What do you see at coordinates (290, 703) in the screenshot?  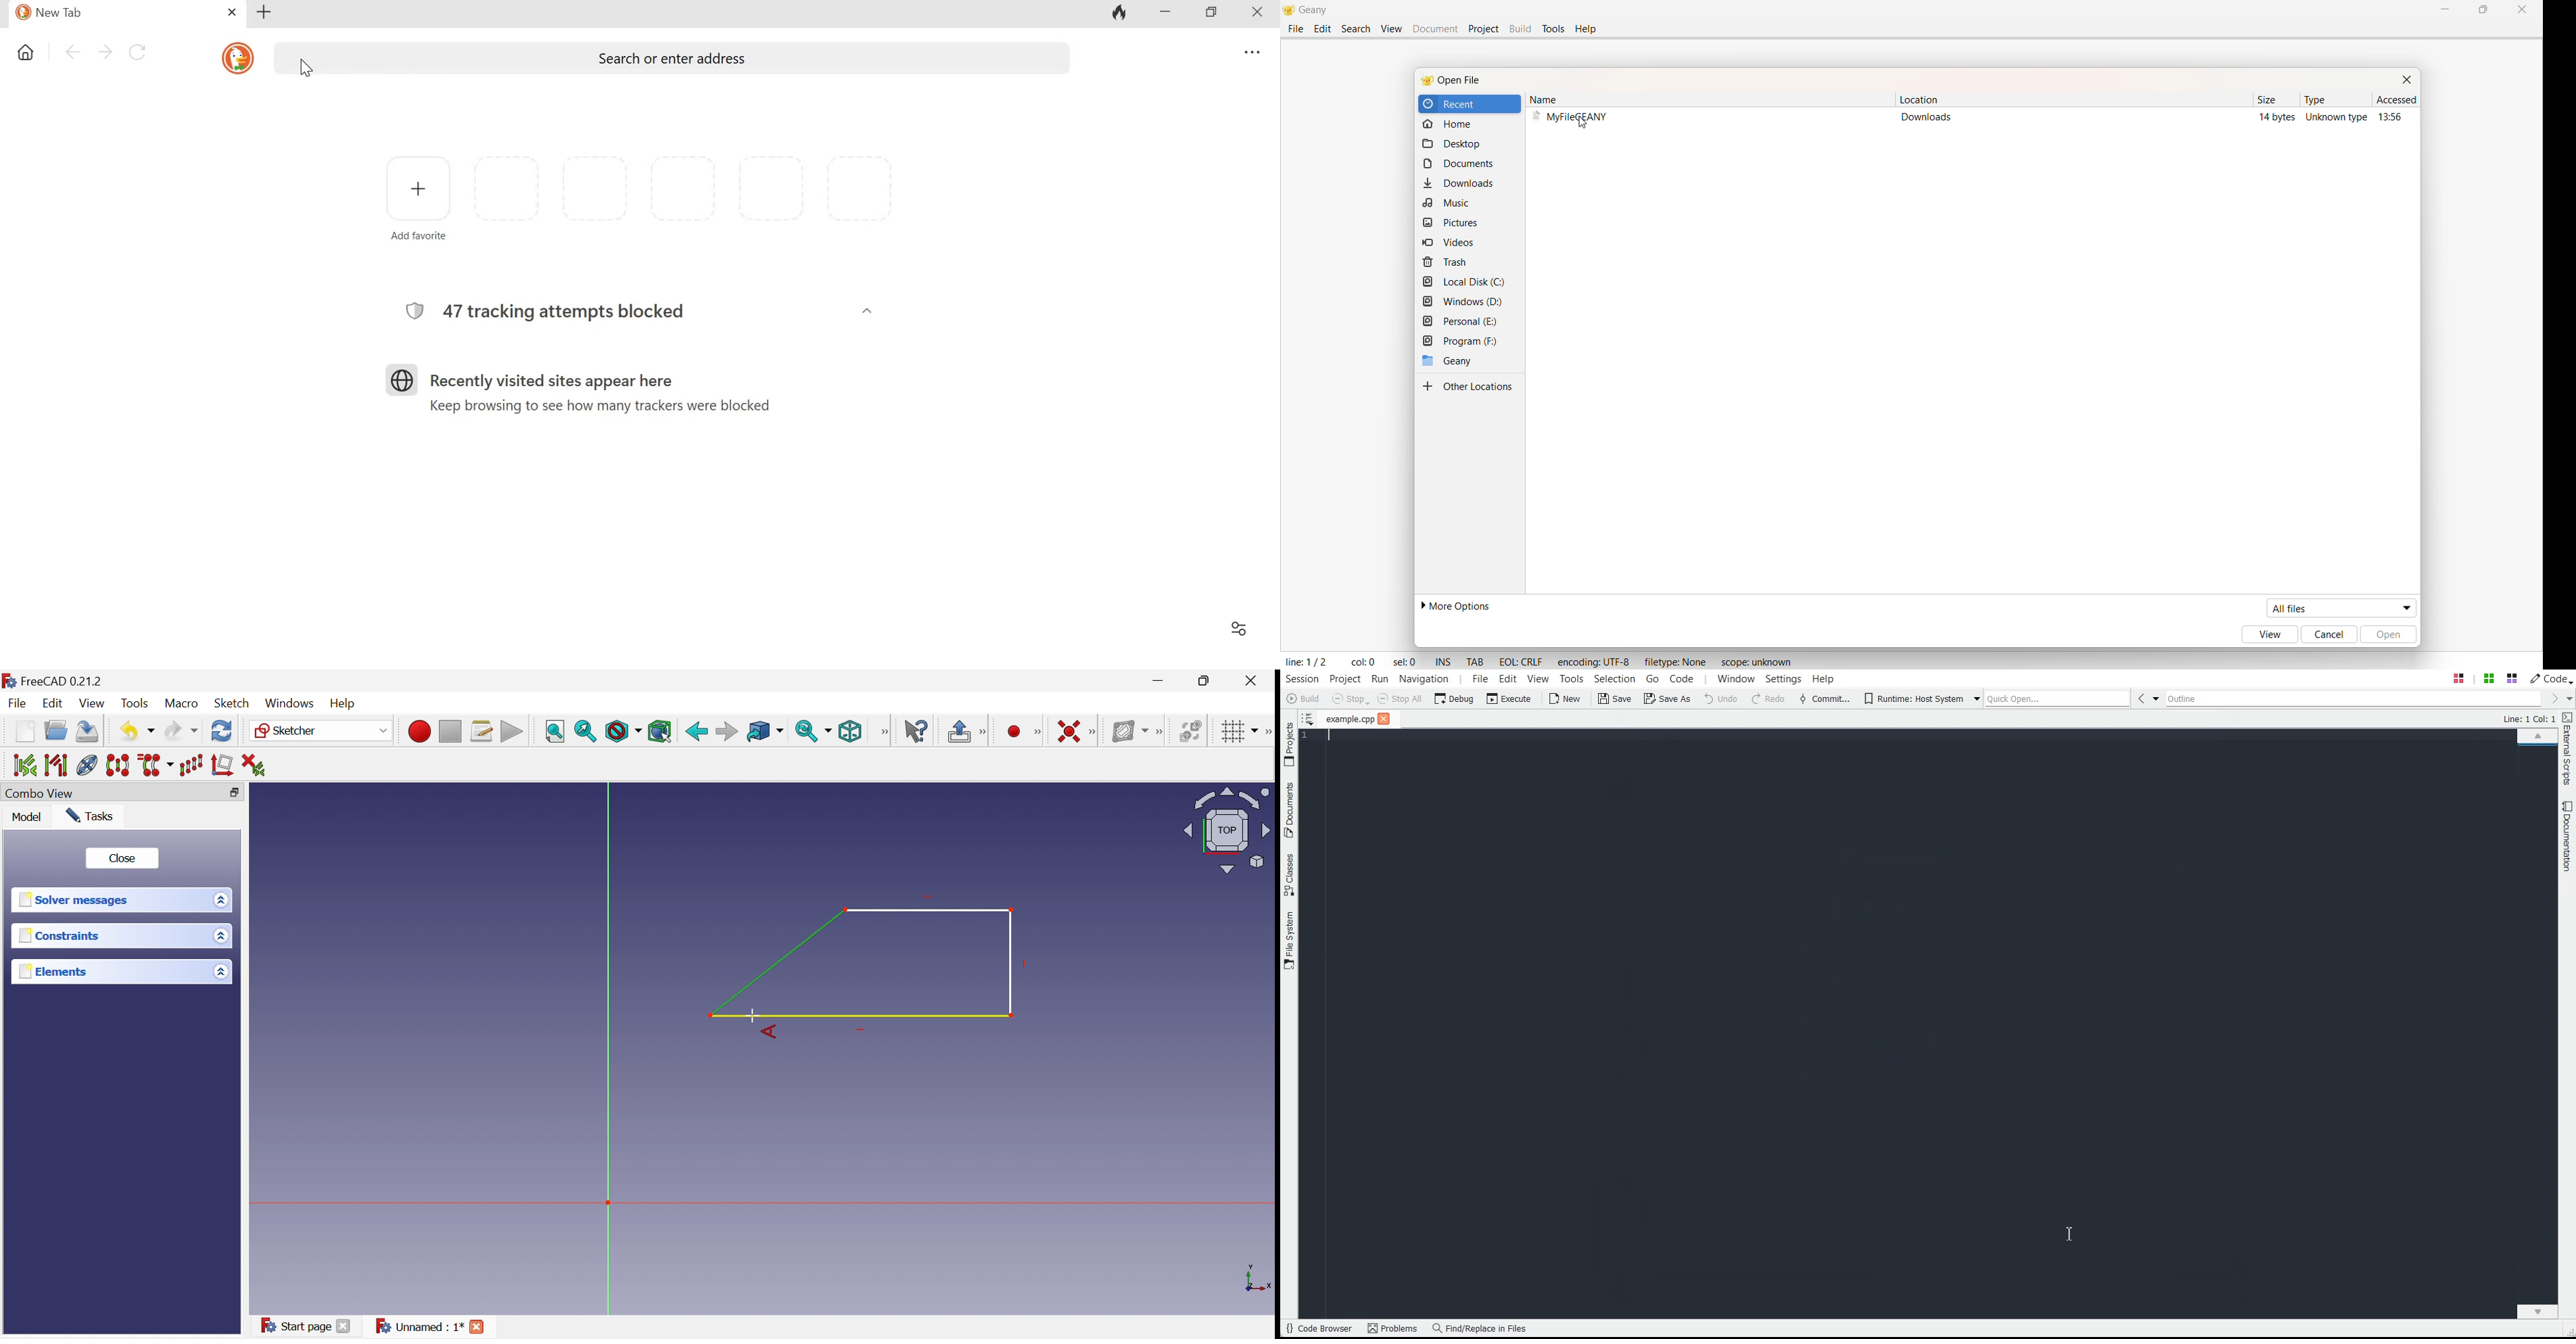 I see `Windows` at bounding box center [290, 703].